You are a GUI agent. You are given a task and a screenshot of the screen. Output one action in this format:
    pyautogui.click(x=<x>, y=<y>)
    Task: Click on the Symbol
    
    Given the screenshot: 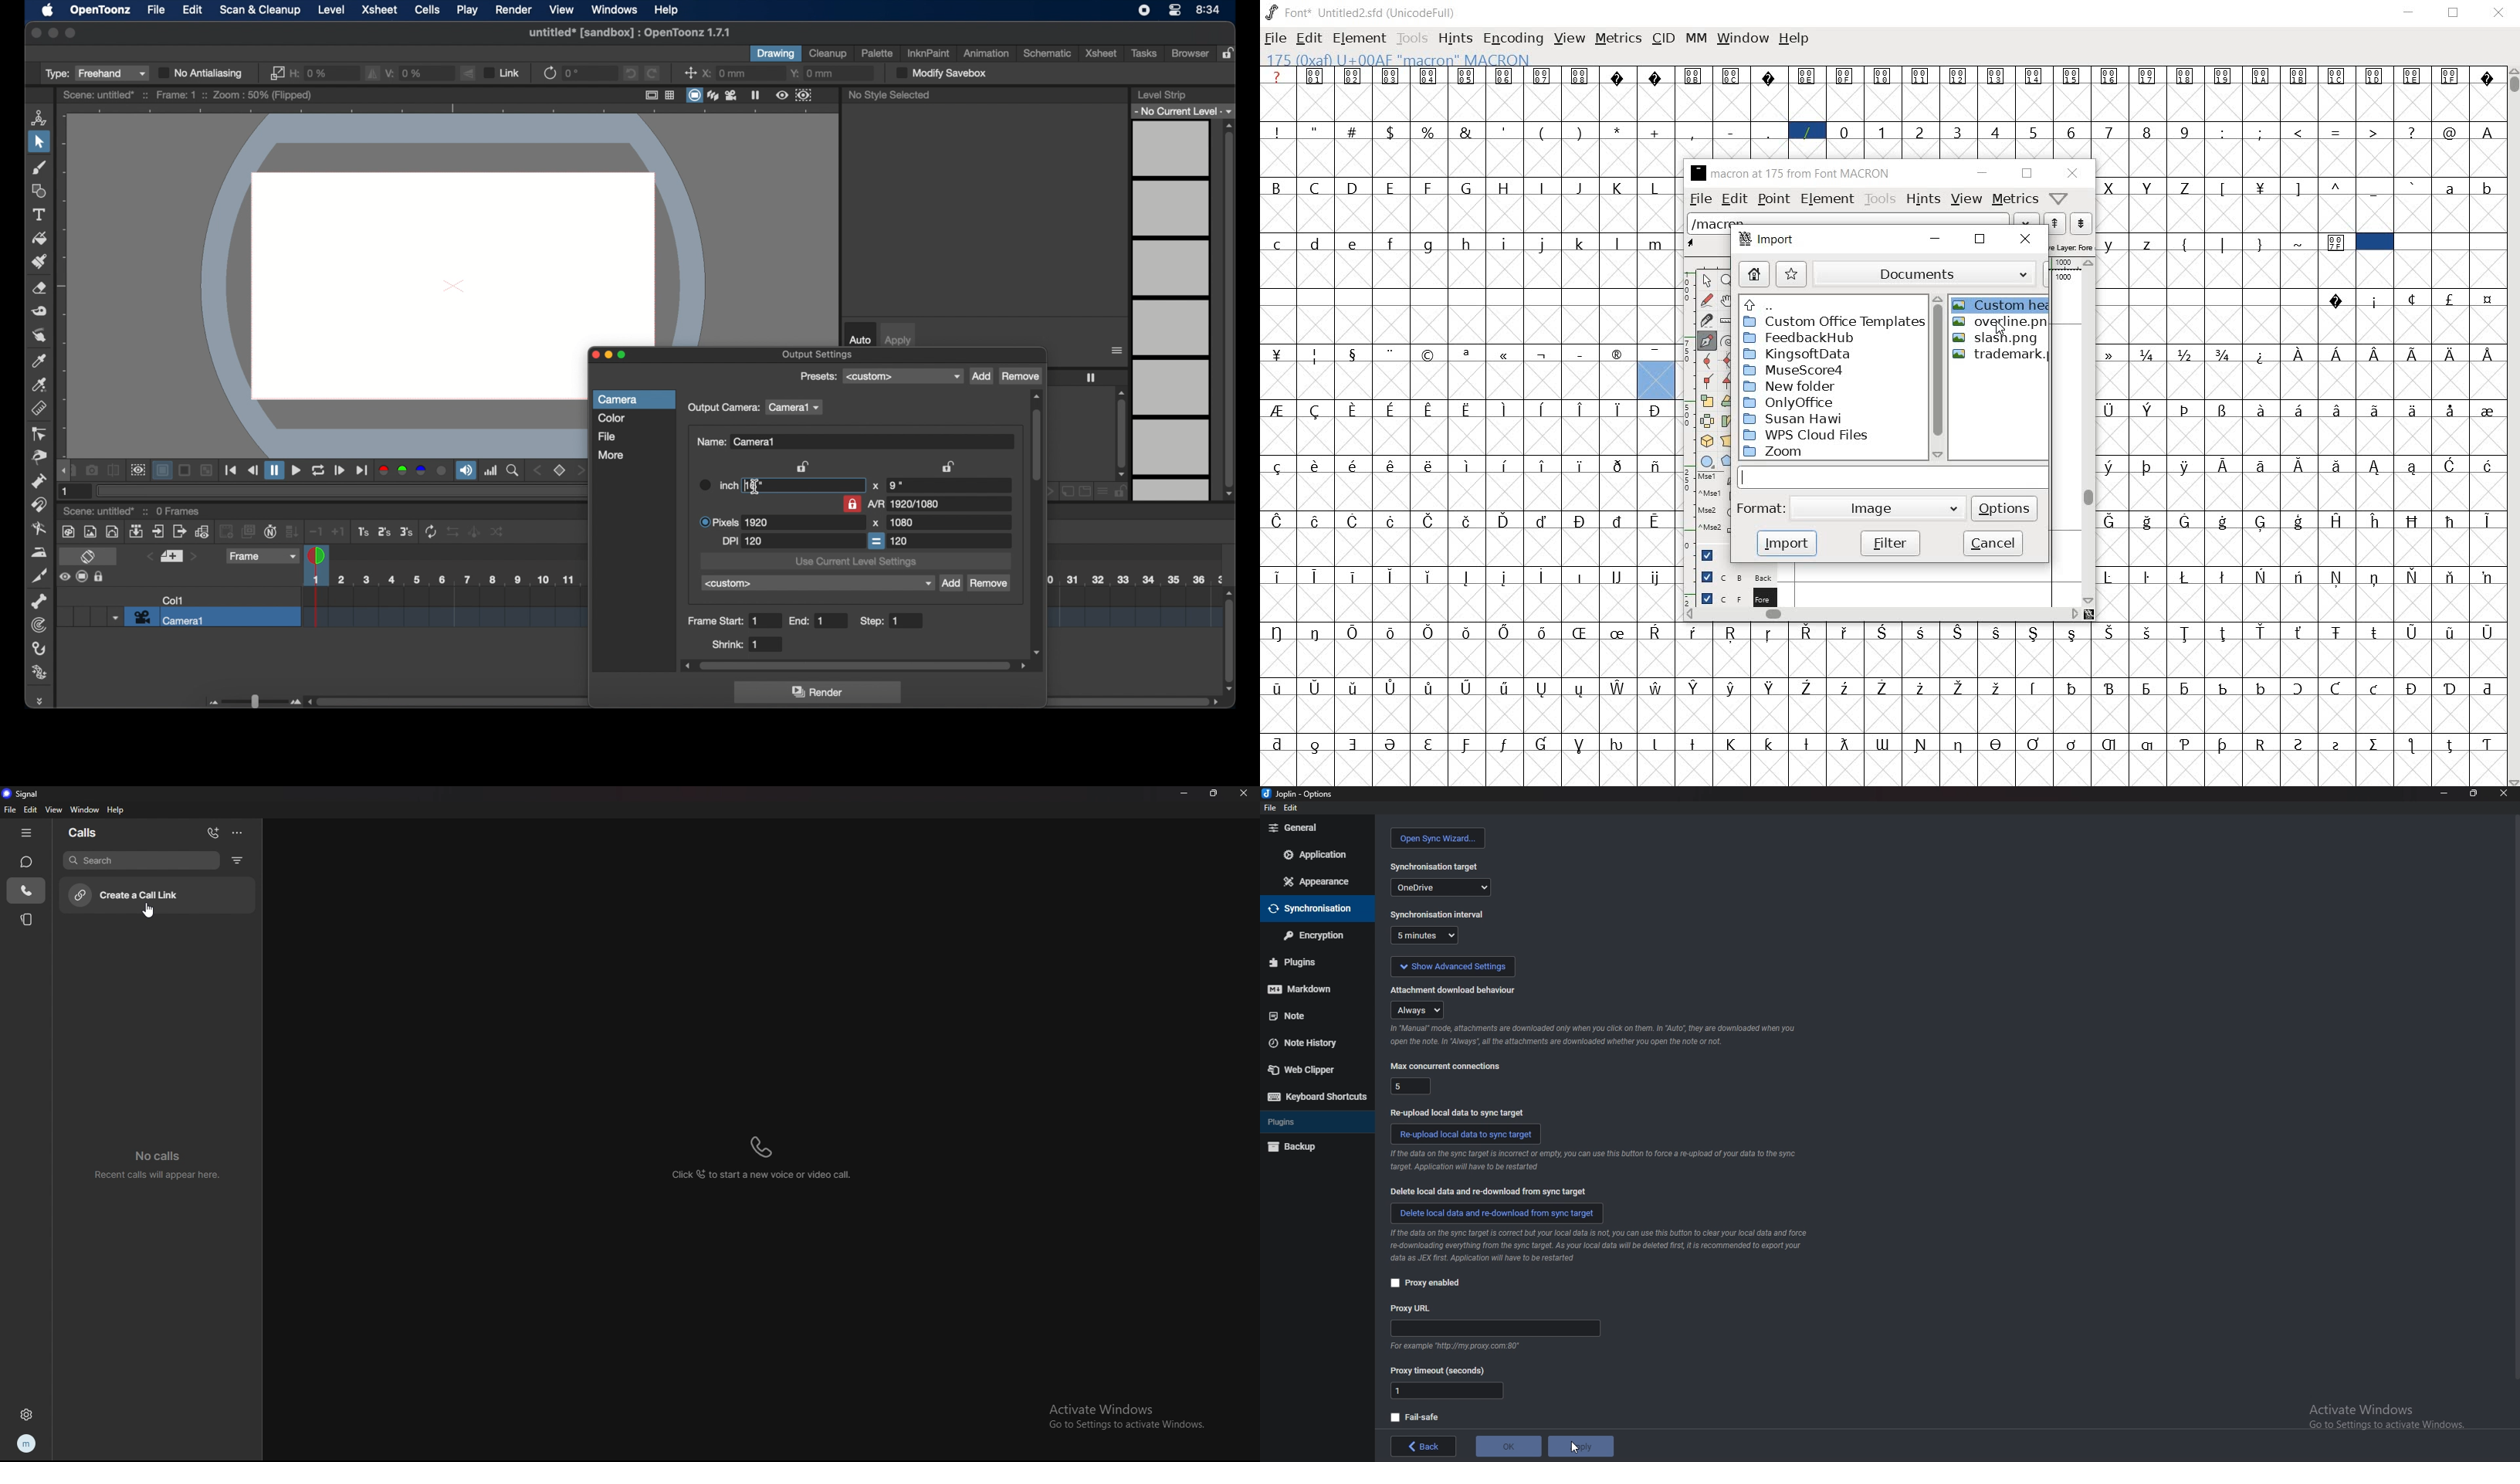 What is the action you would take?
    pyautogui.click(x=1468, y=632)
    